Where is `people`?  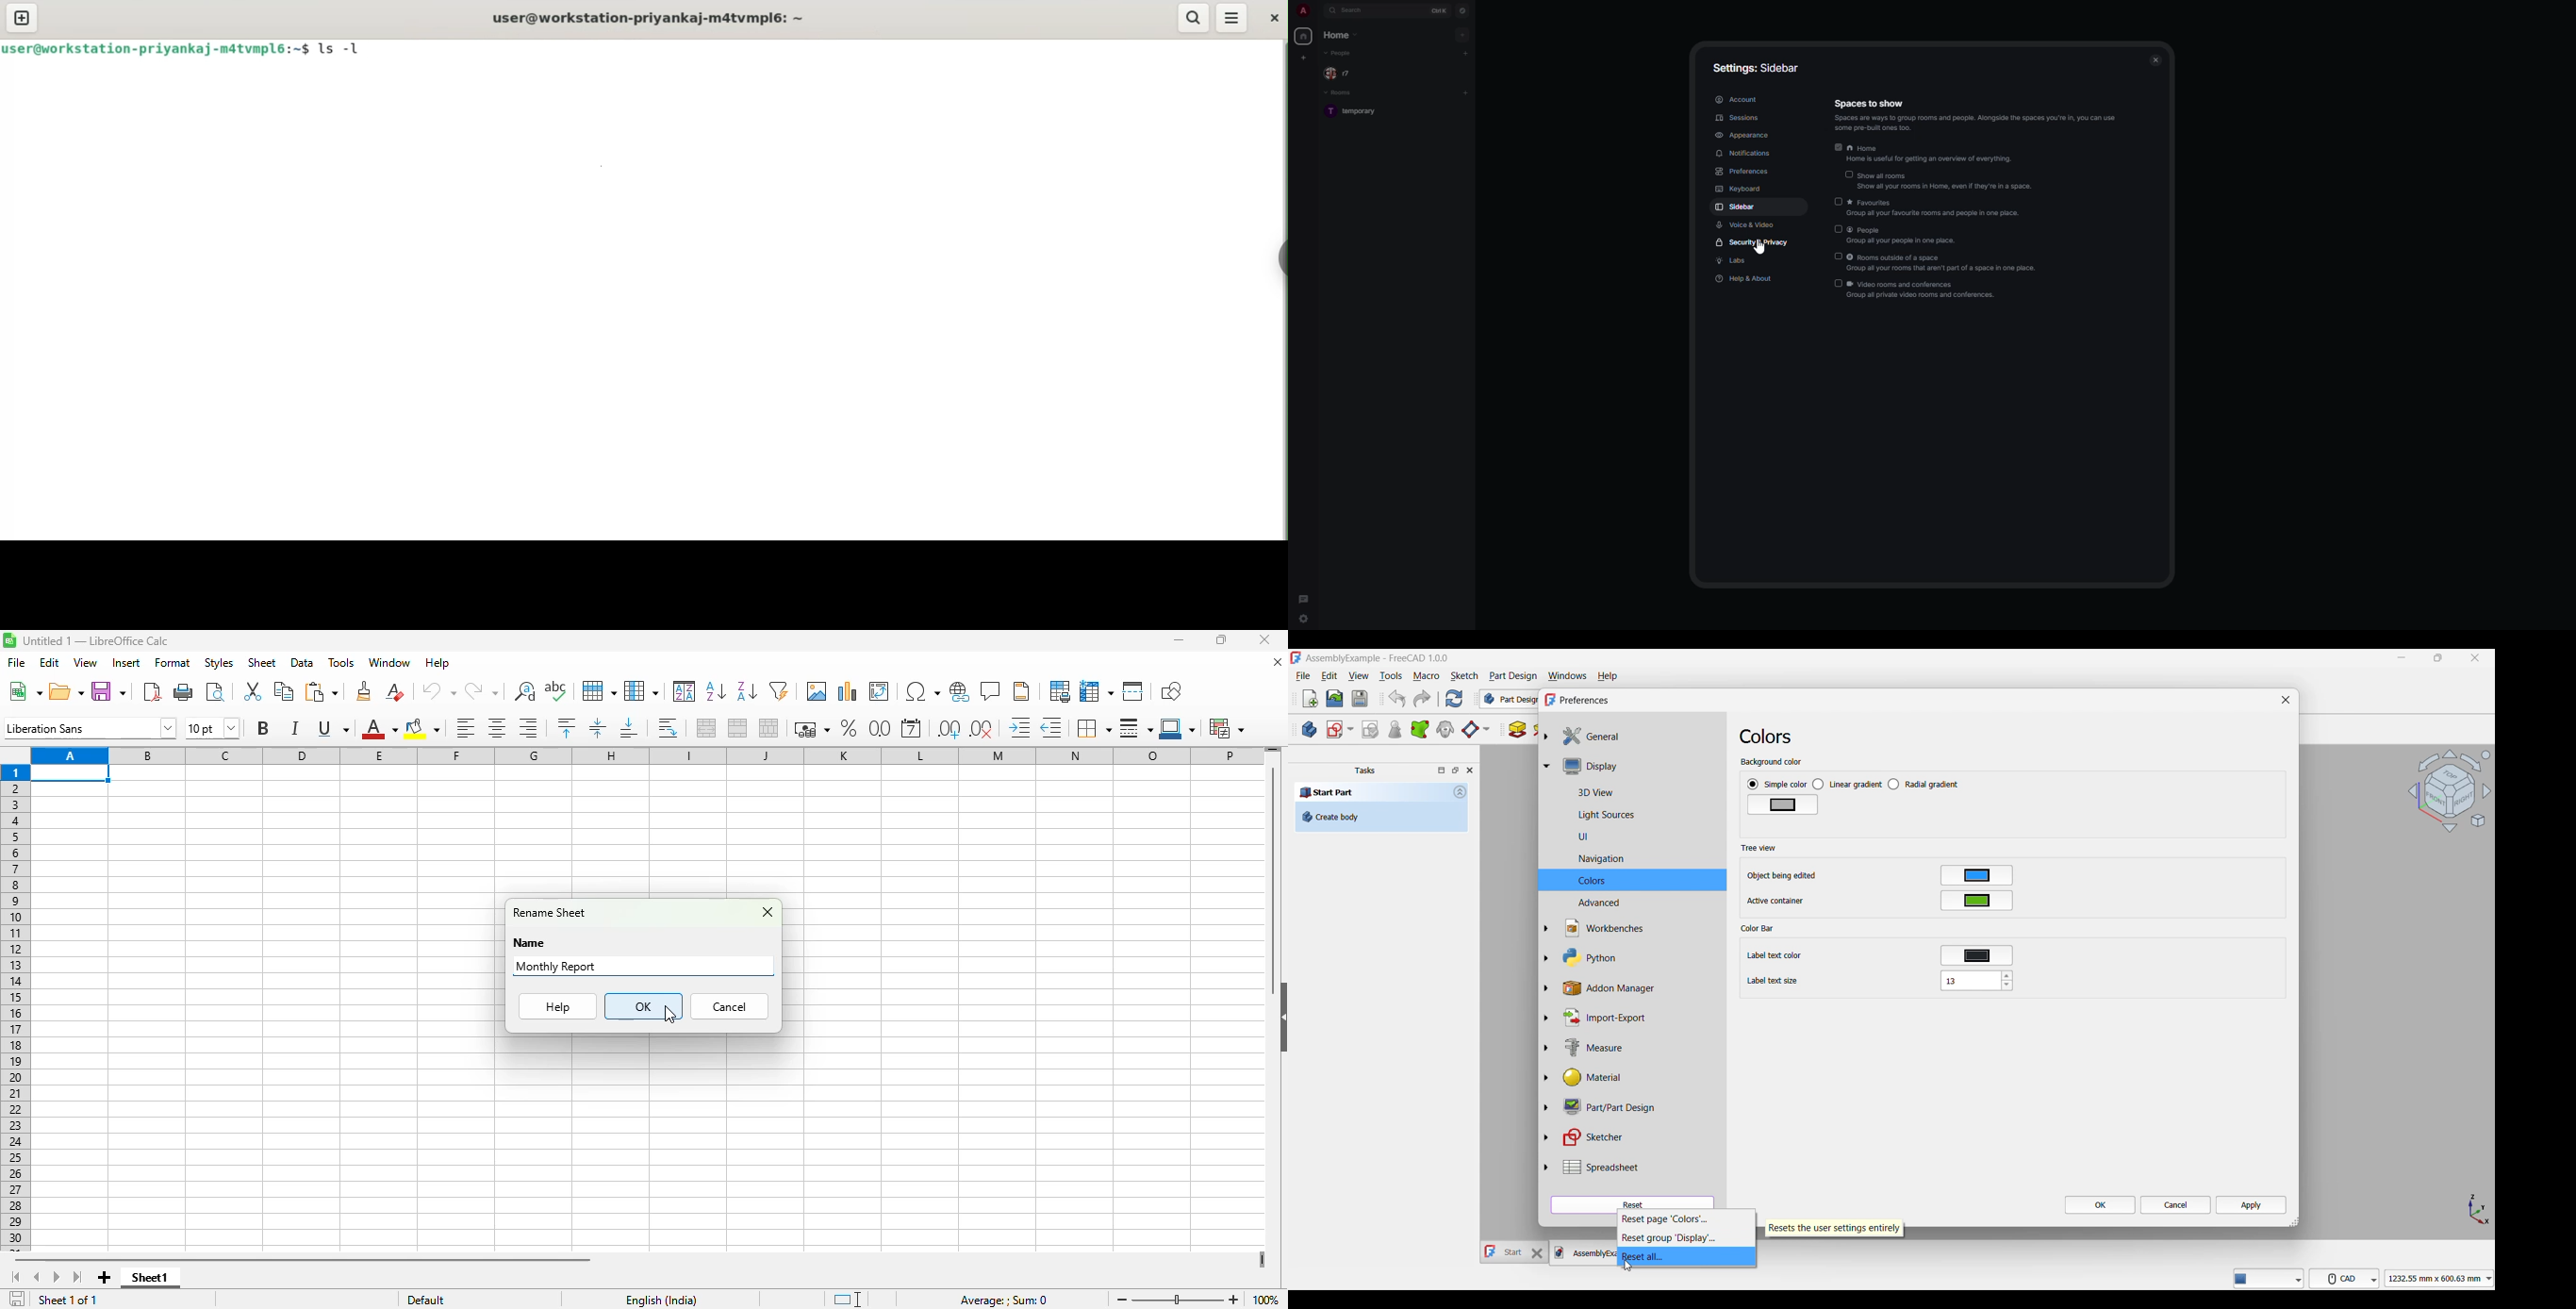
people is located at coordinates (1340, 53).